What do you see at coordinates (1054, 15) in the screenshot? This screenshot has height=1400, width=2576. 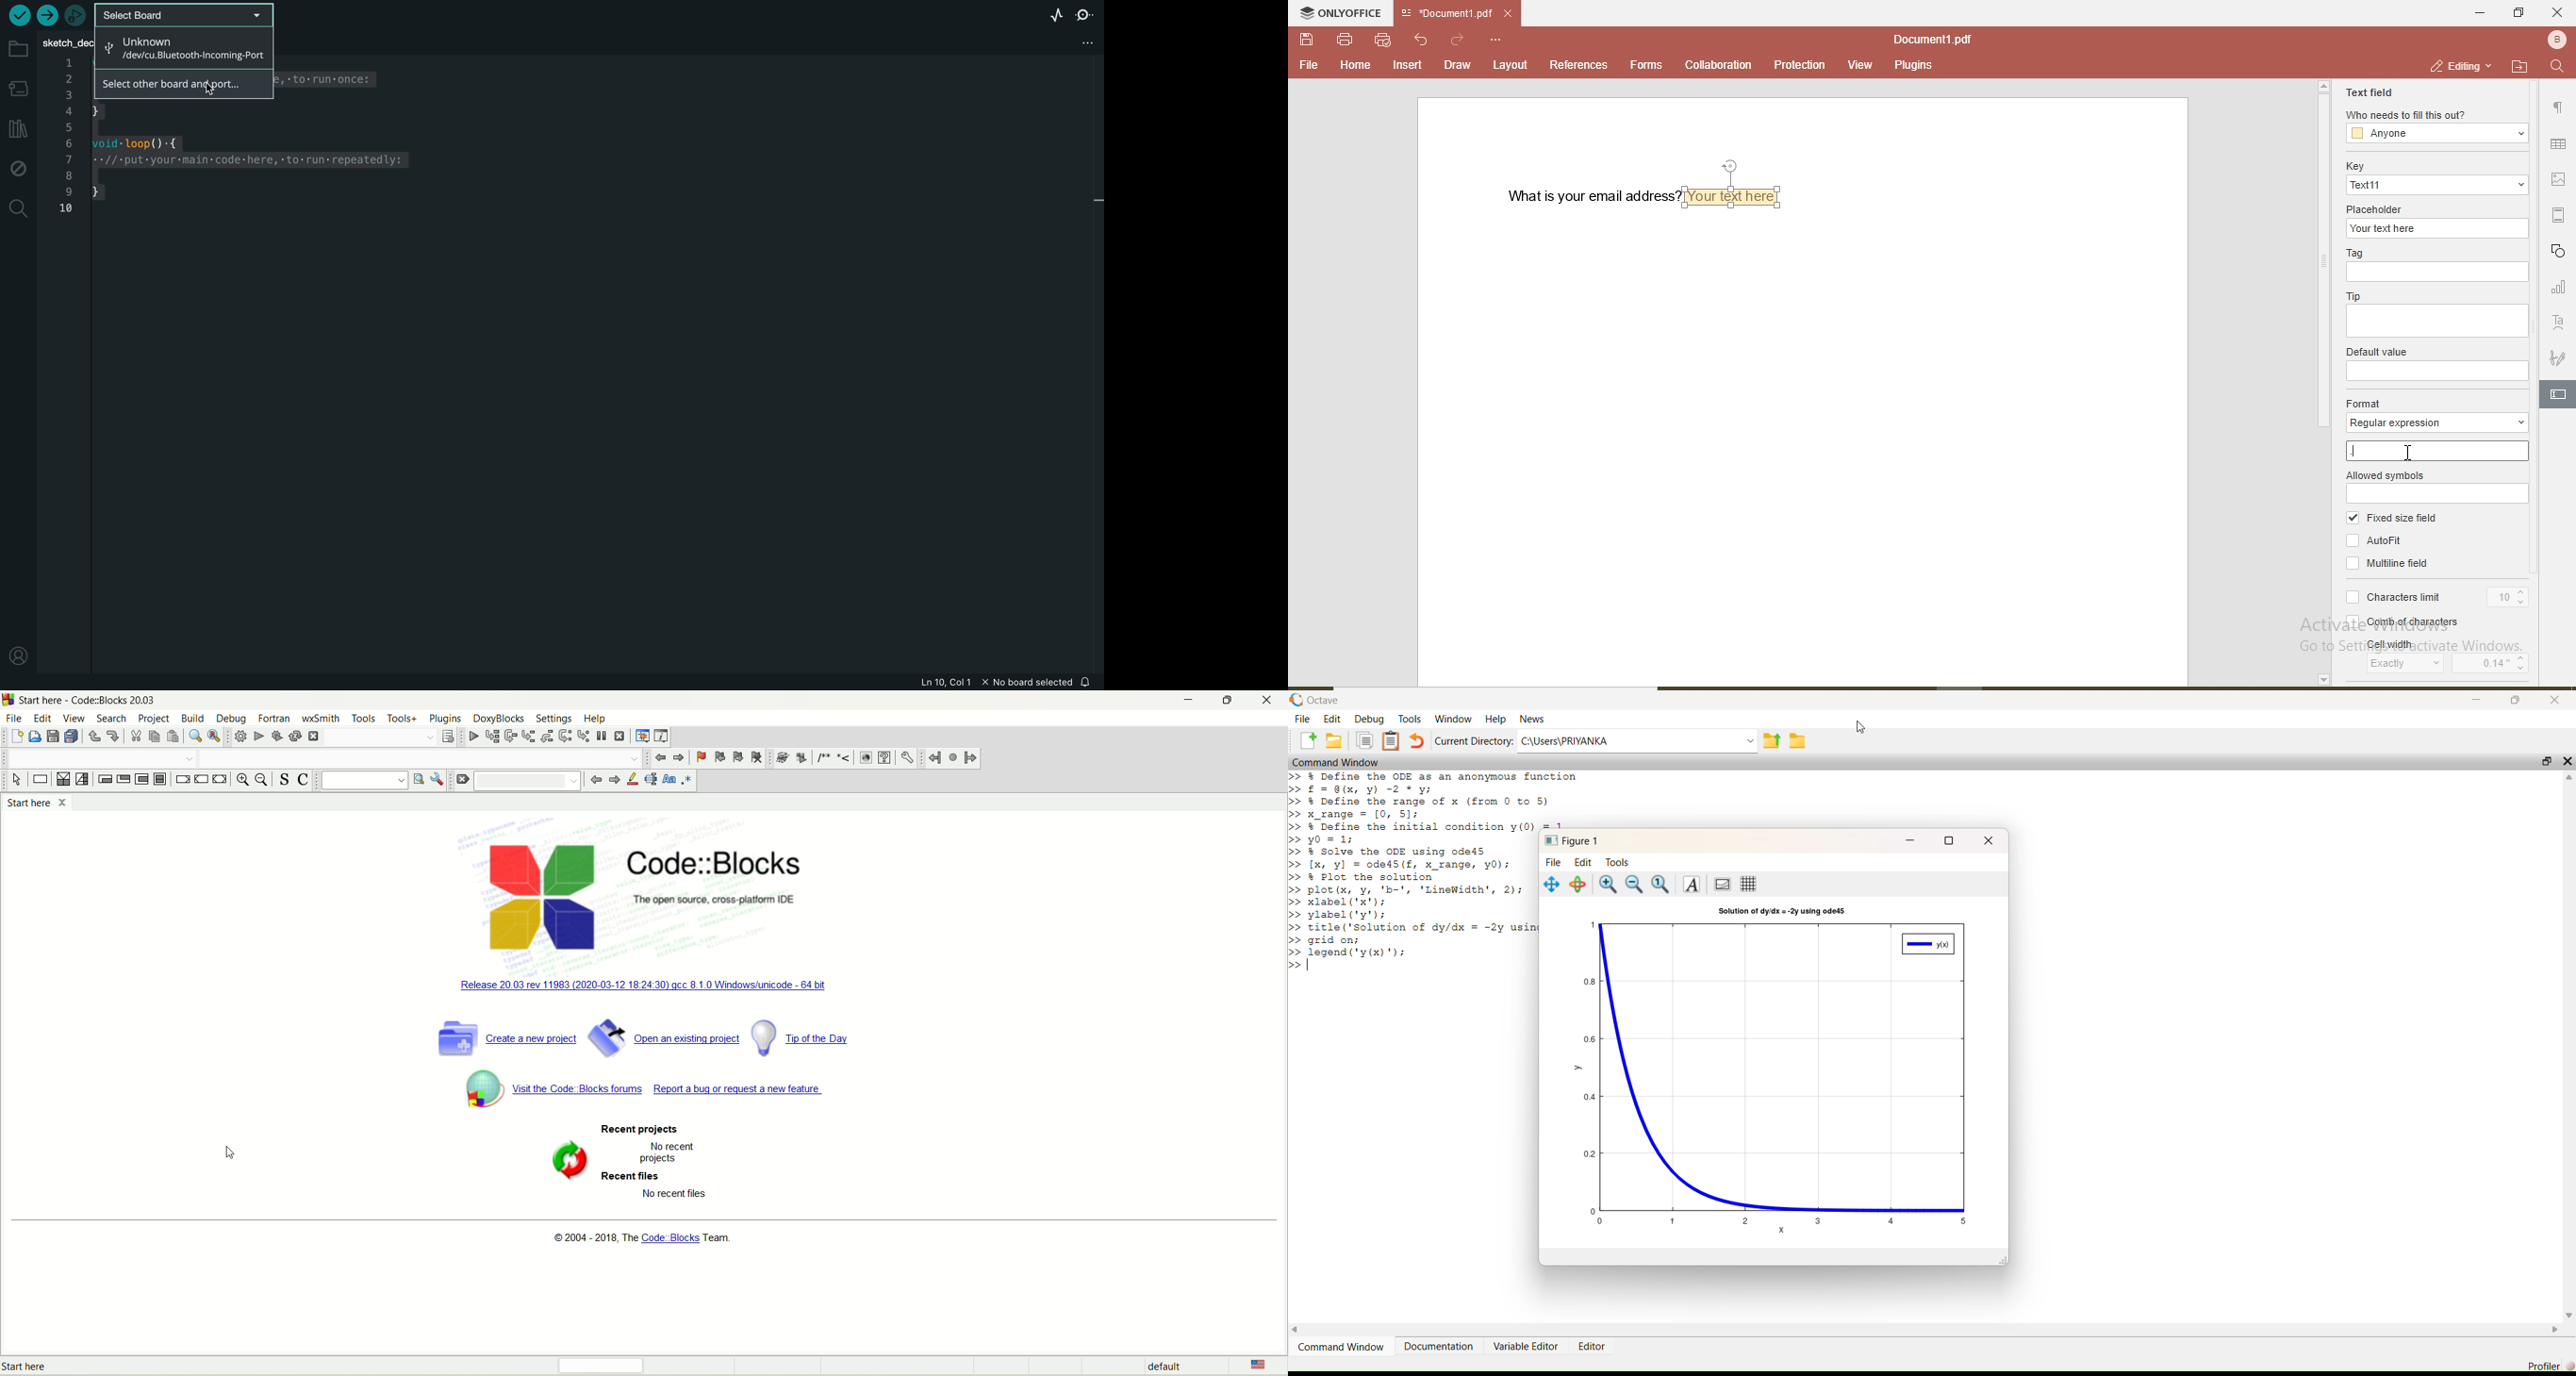 I see `serial plotter` at bounding box center [1054, 15].